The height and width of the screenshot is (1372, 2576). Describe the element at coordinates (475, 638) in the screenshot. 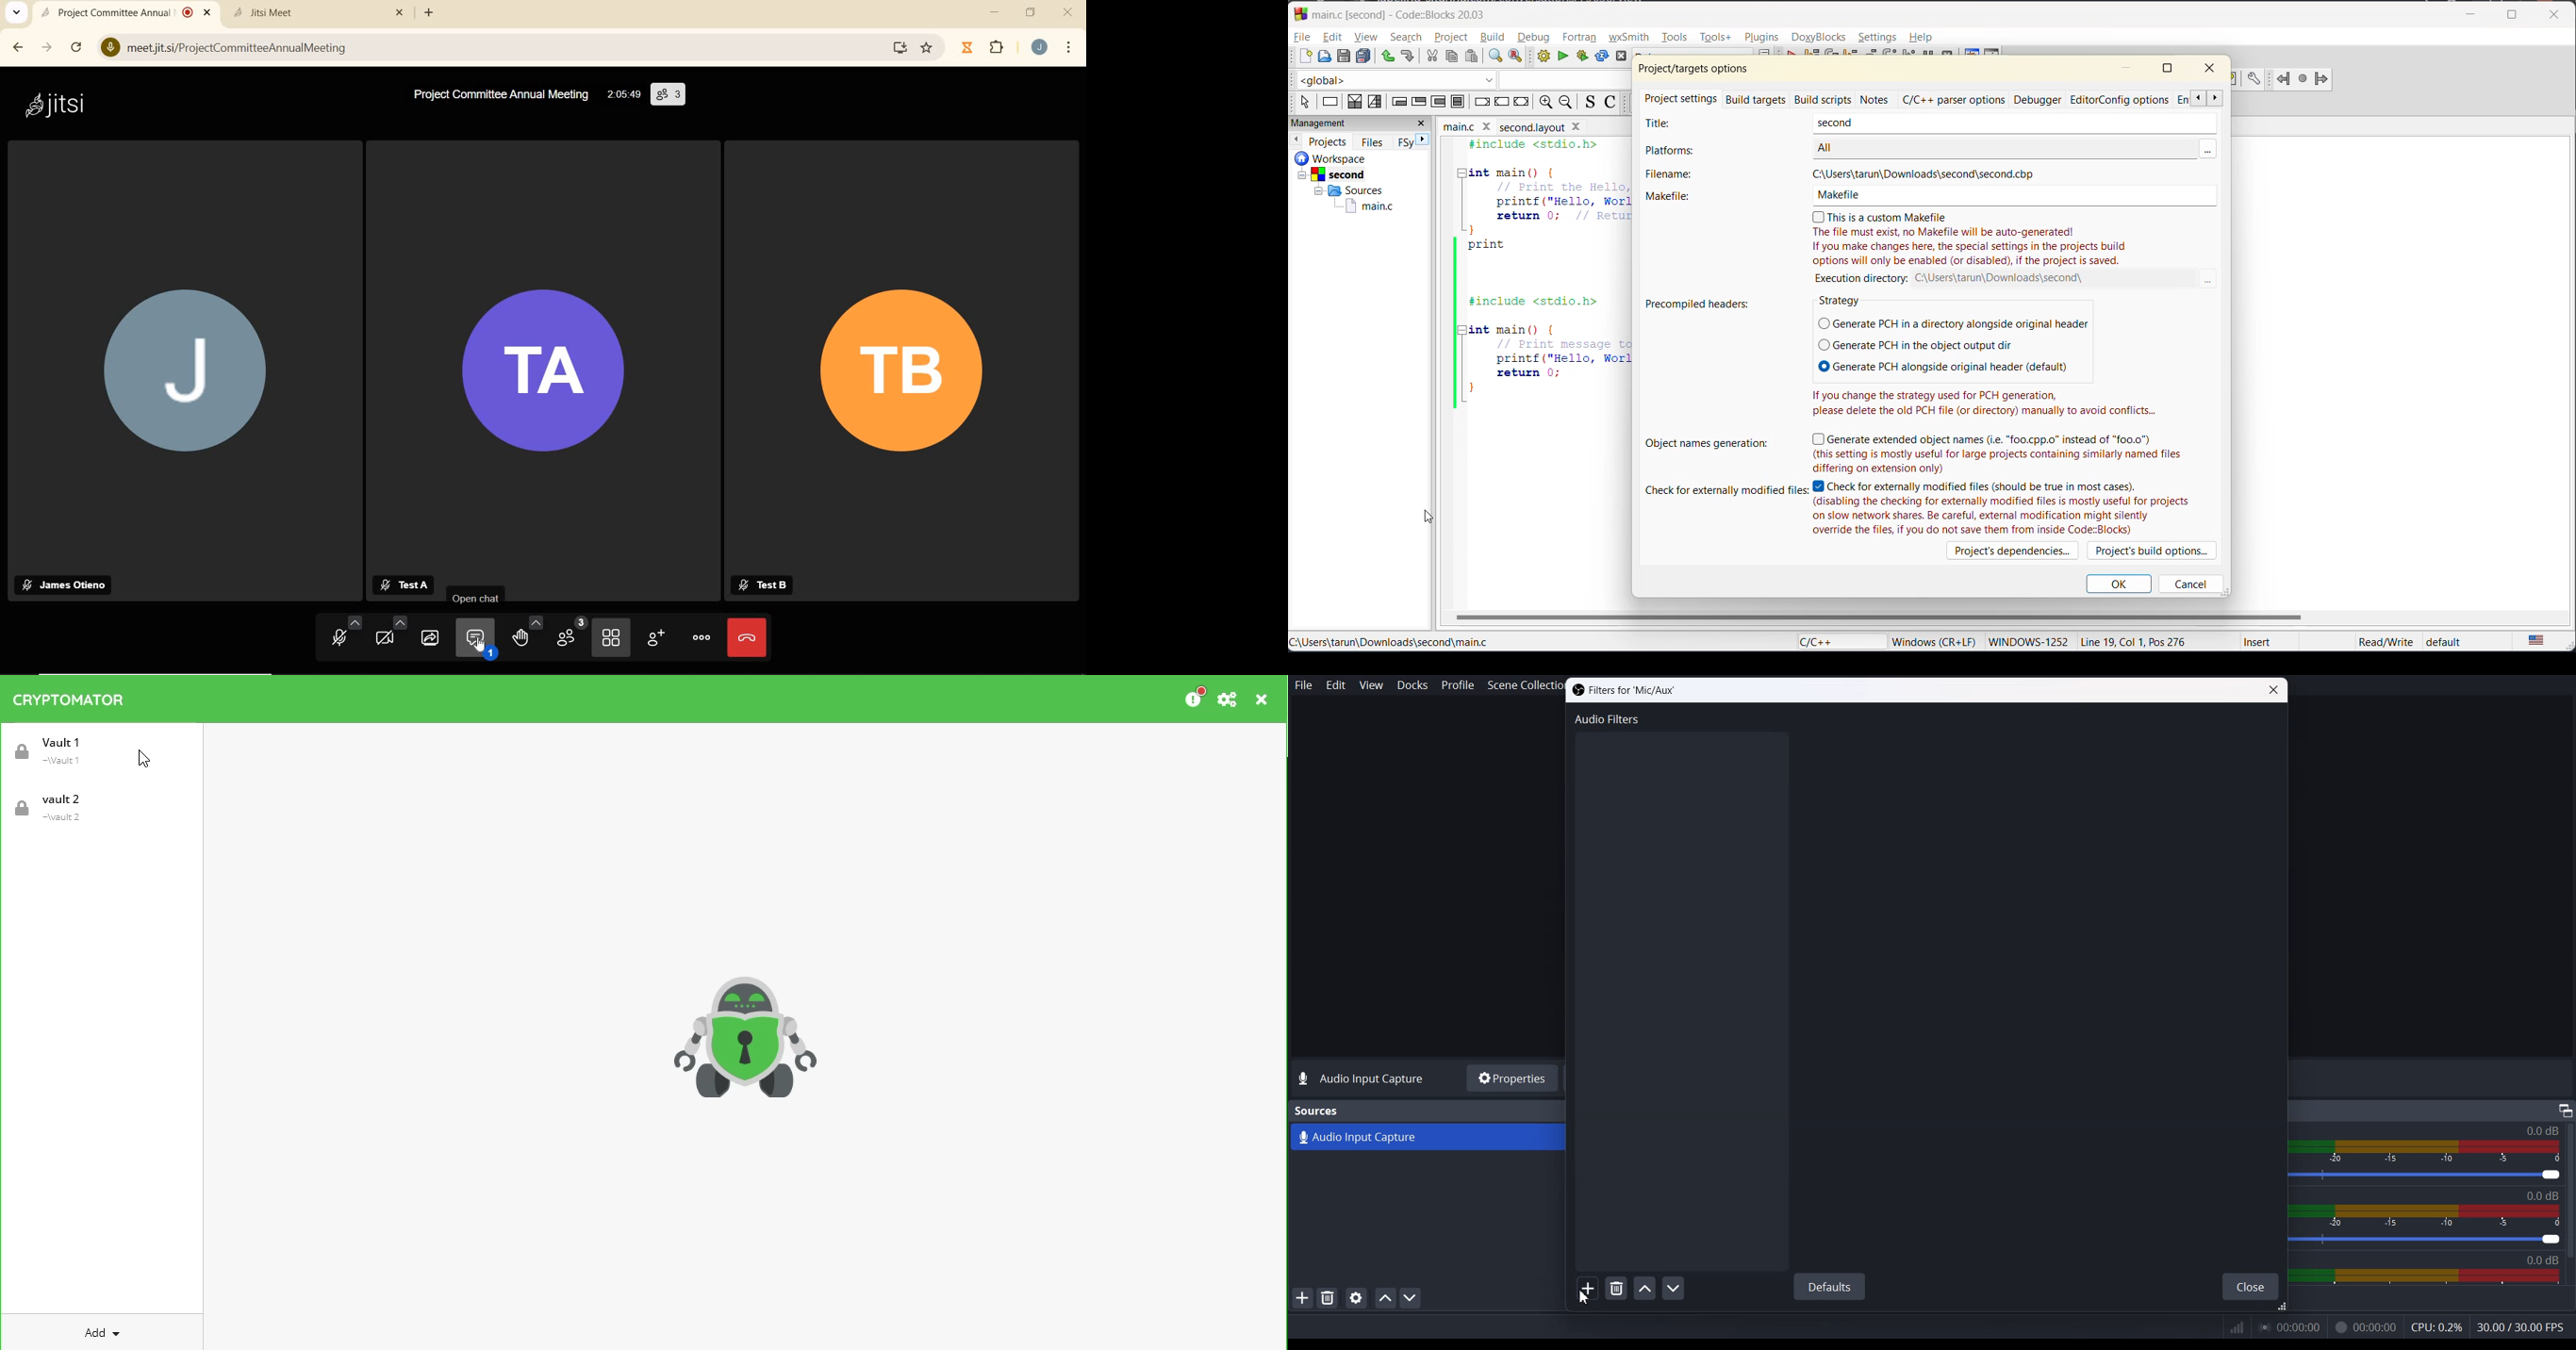

I see `open chat` at that location.